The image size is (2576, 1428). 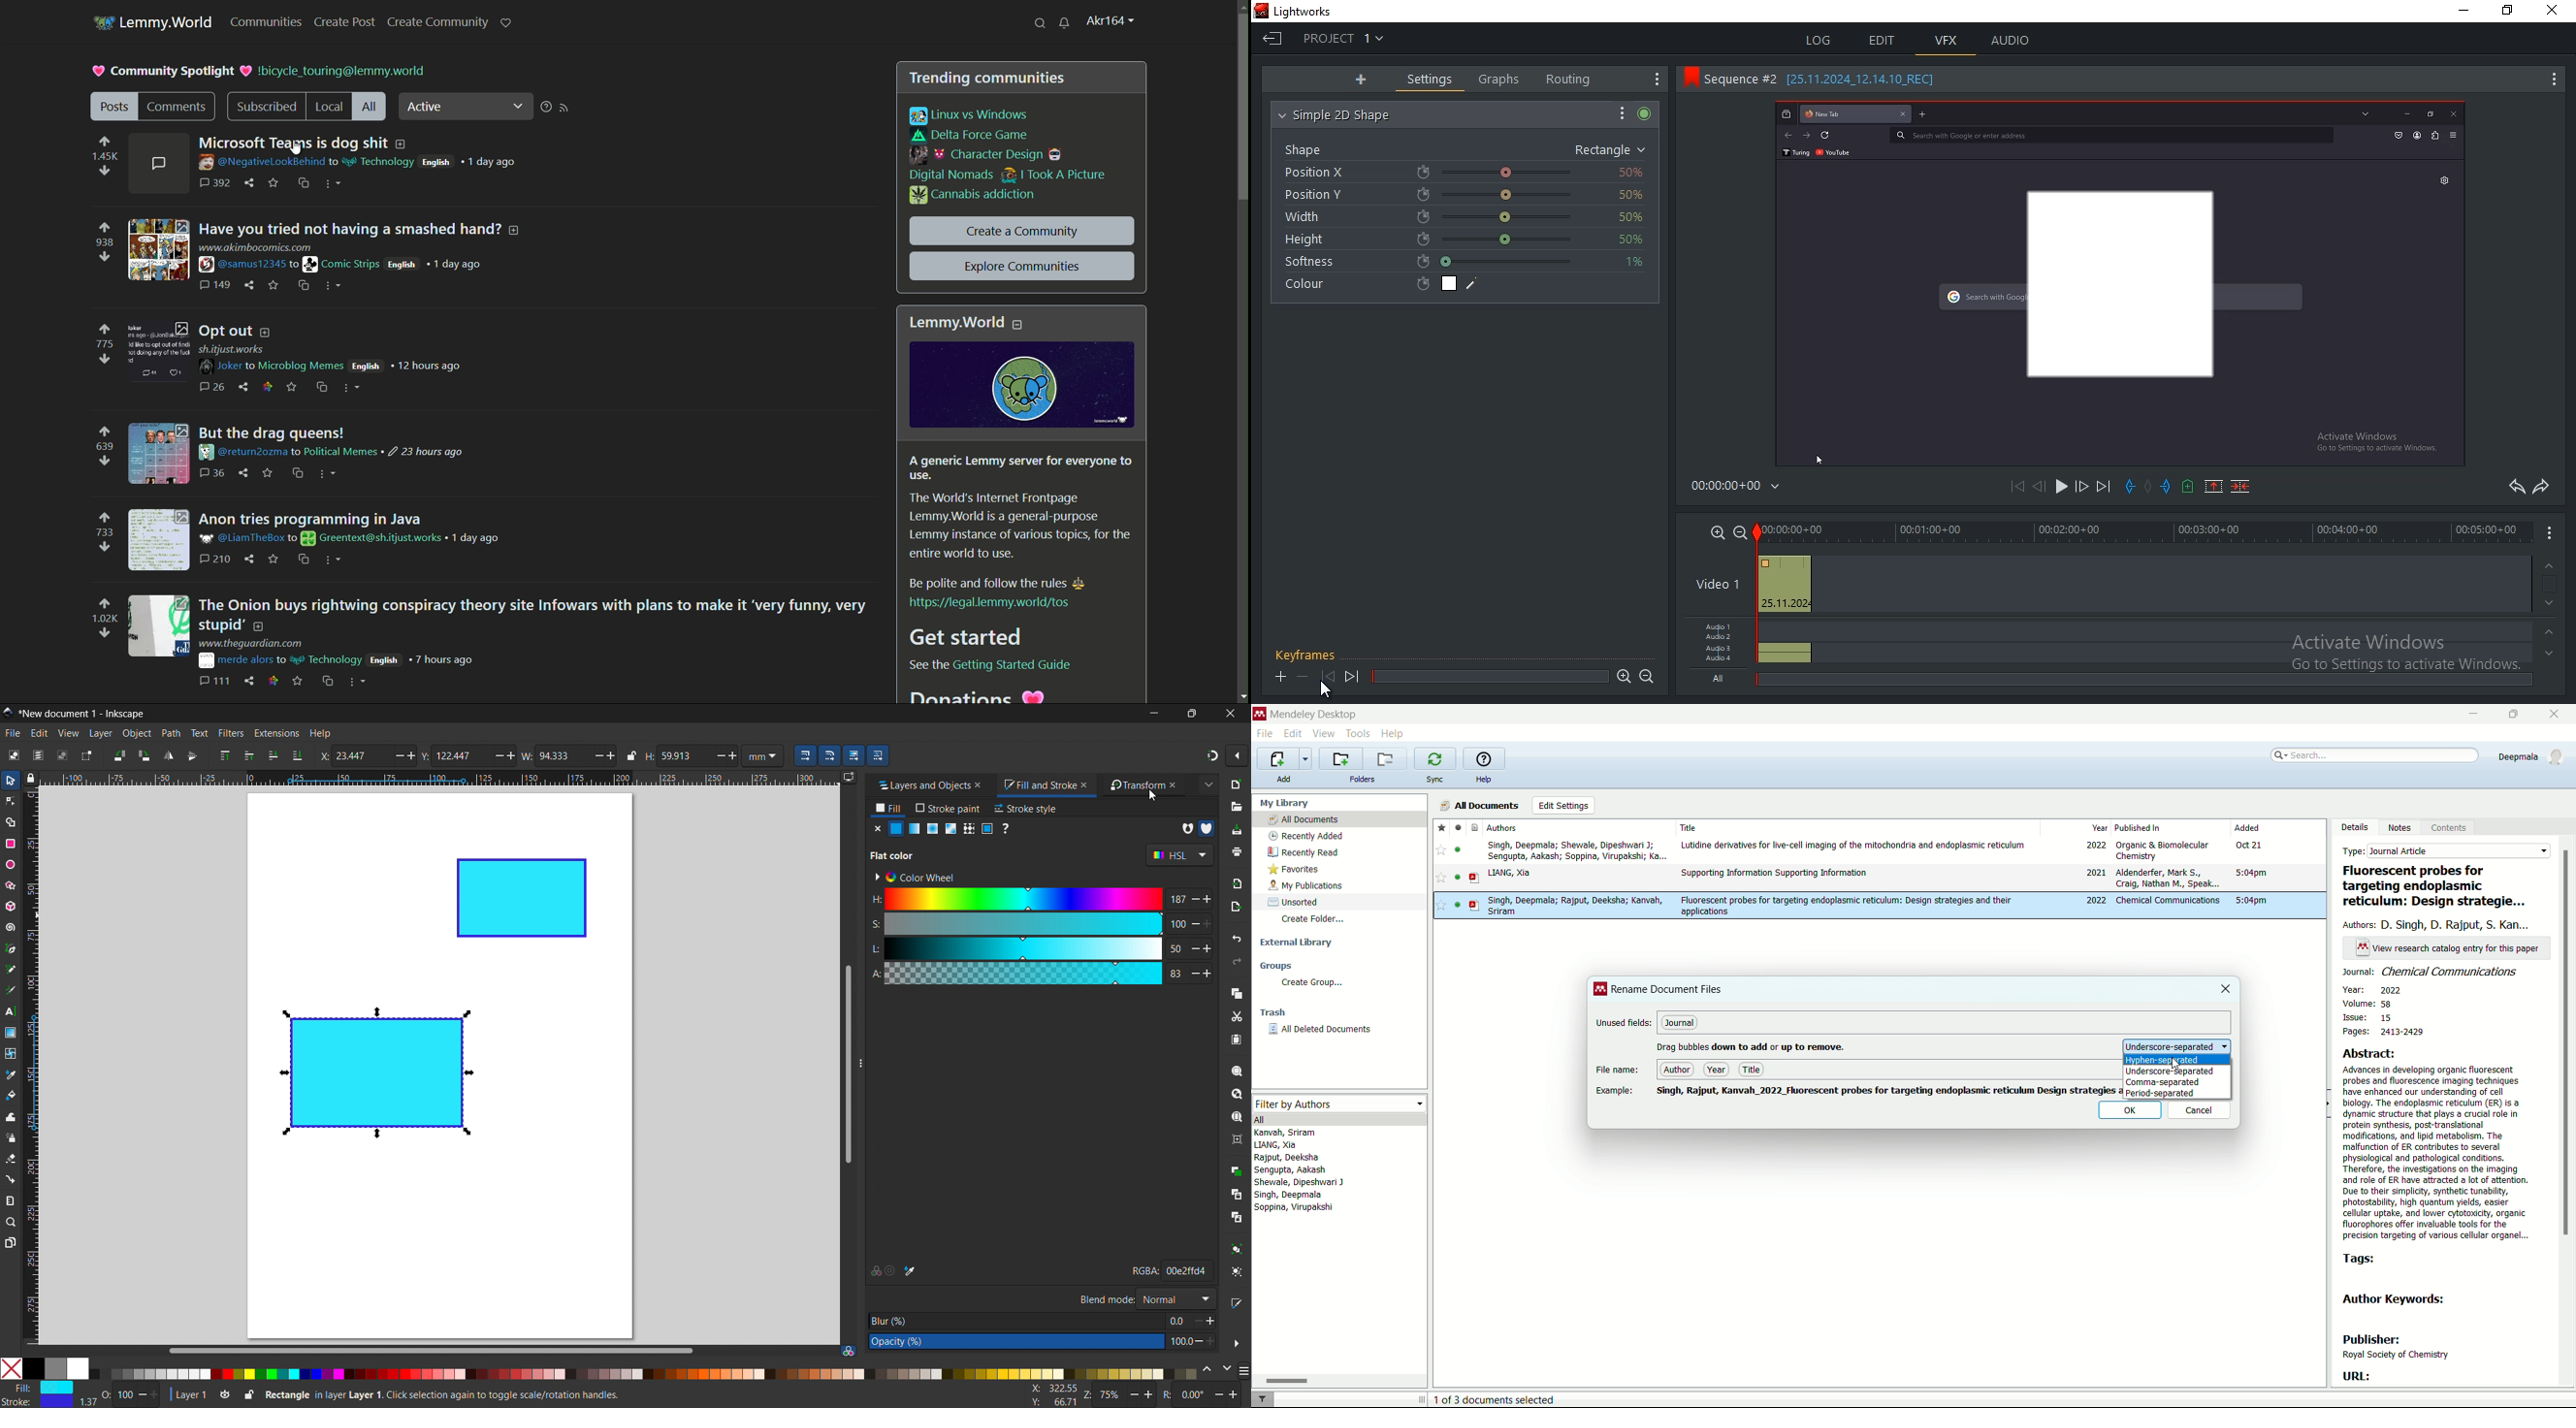 What do you see at coordinates (848, 777) in the screenshot?
I see `displayy options` at bounding box center [848, 777].